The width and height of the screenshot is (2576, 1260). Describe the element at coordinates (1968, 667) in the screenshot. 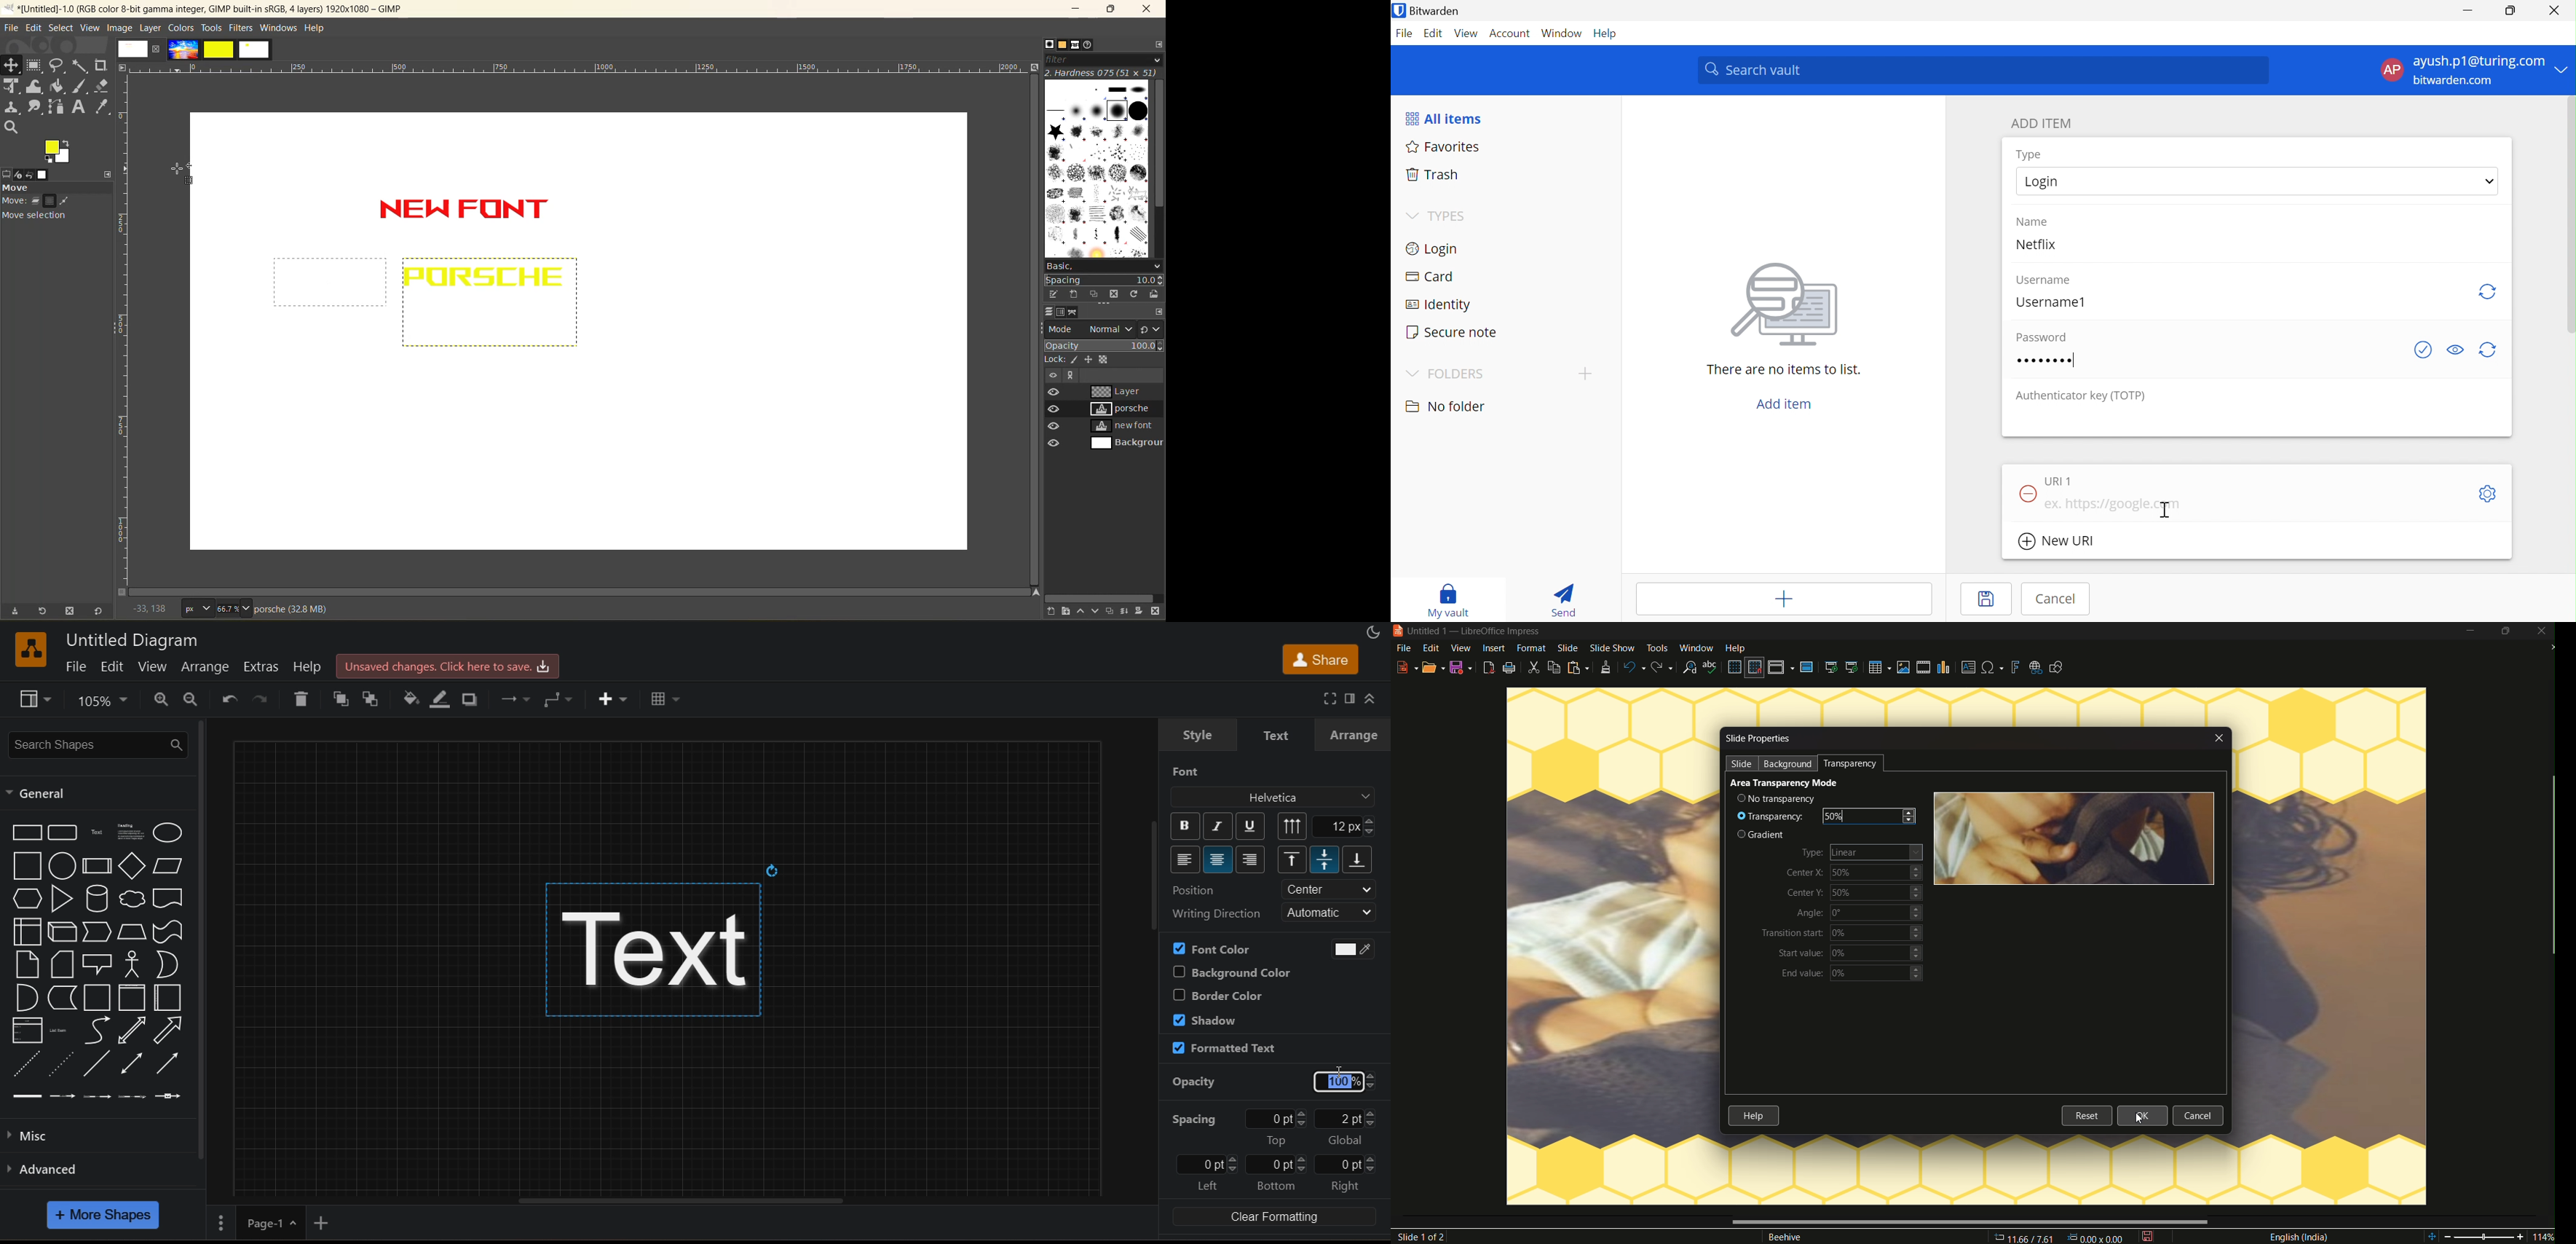

I see `insert textbox` at that location.